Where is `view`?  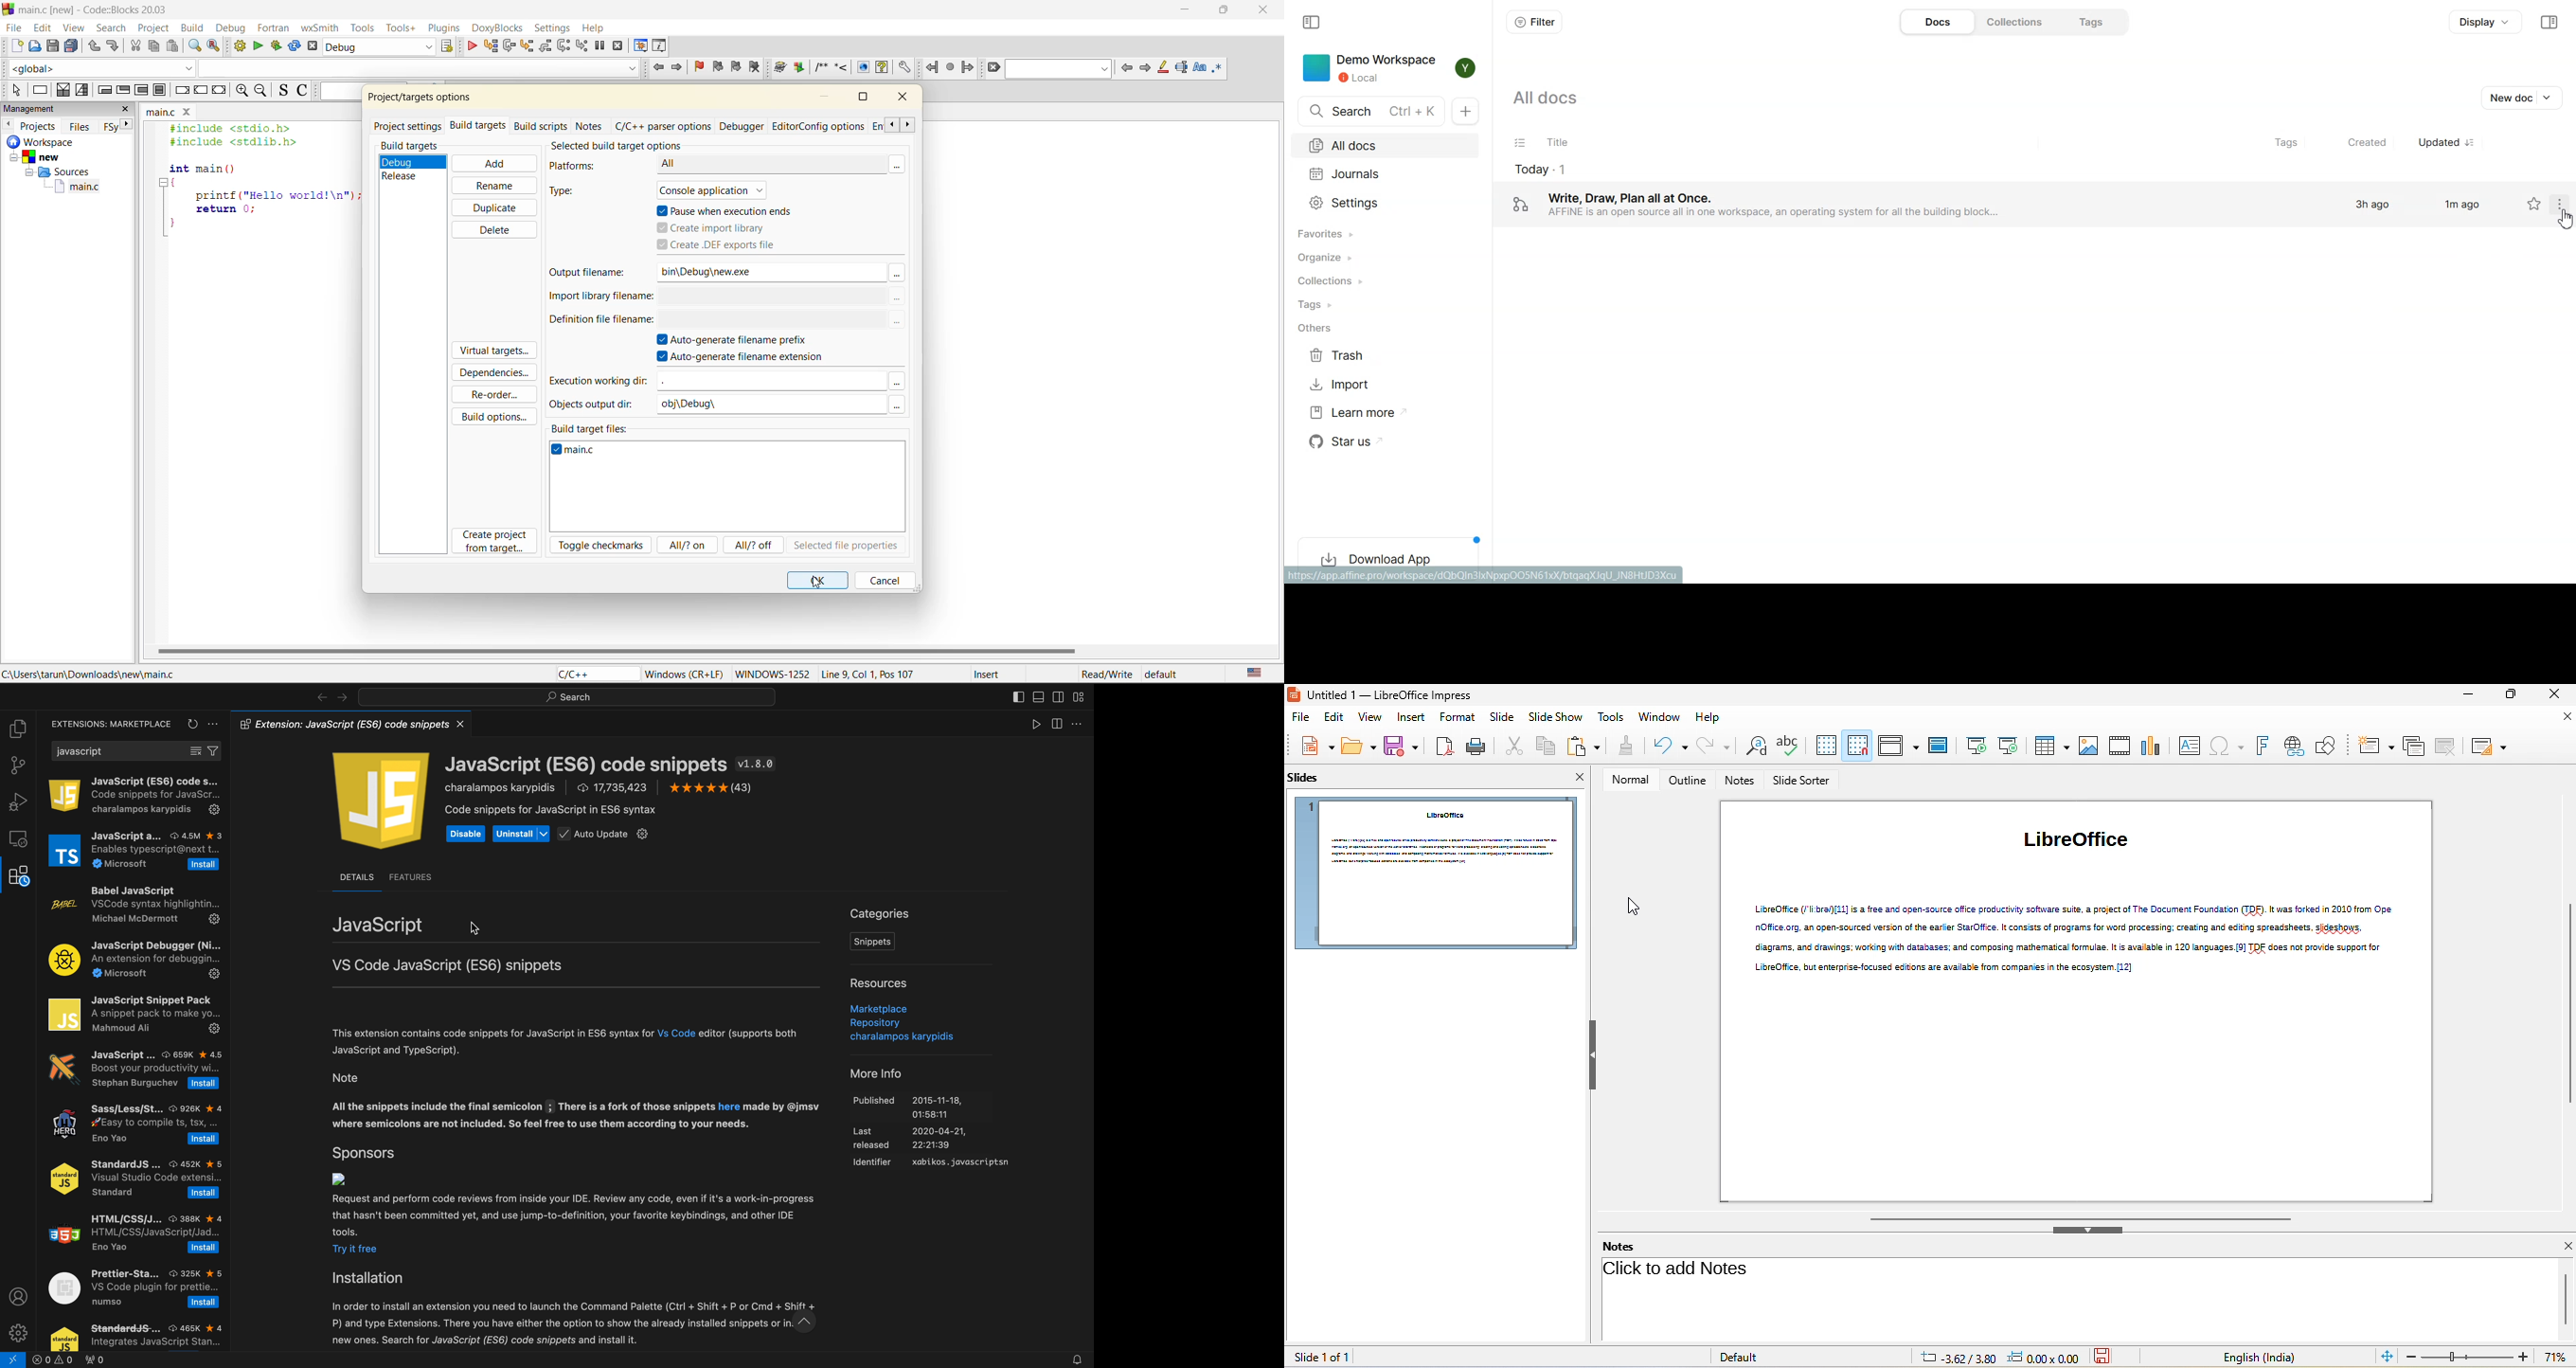 view is located at coordinates (1057, 724).